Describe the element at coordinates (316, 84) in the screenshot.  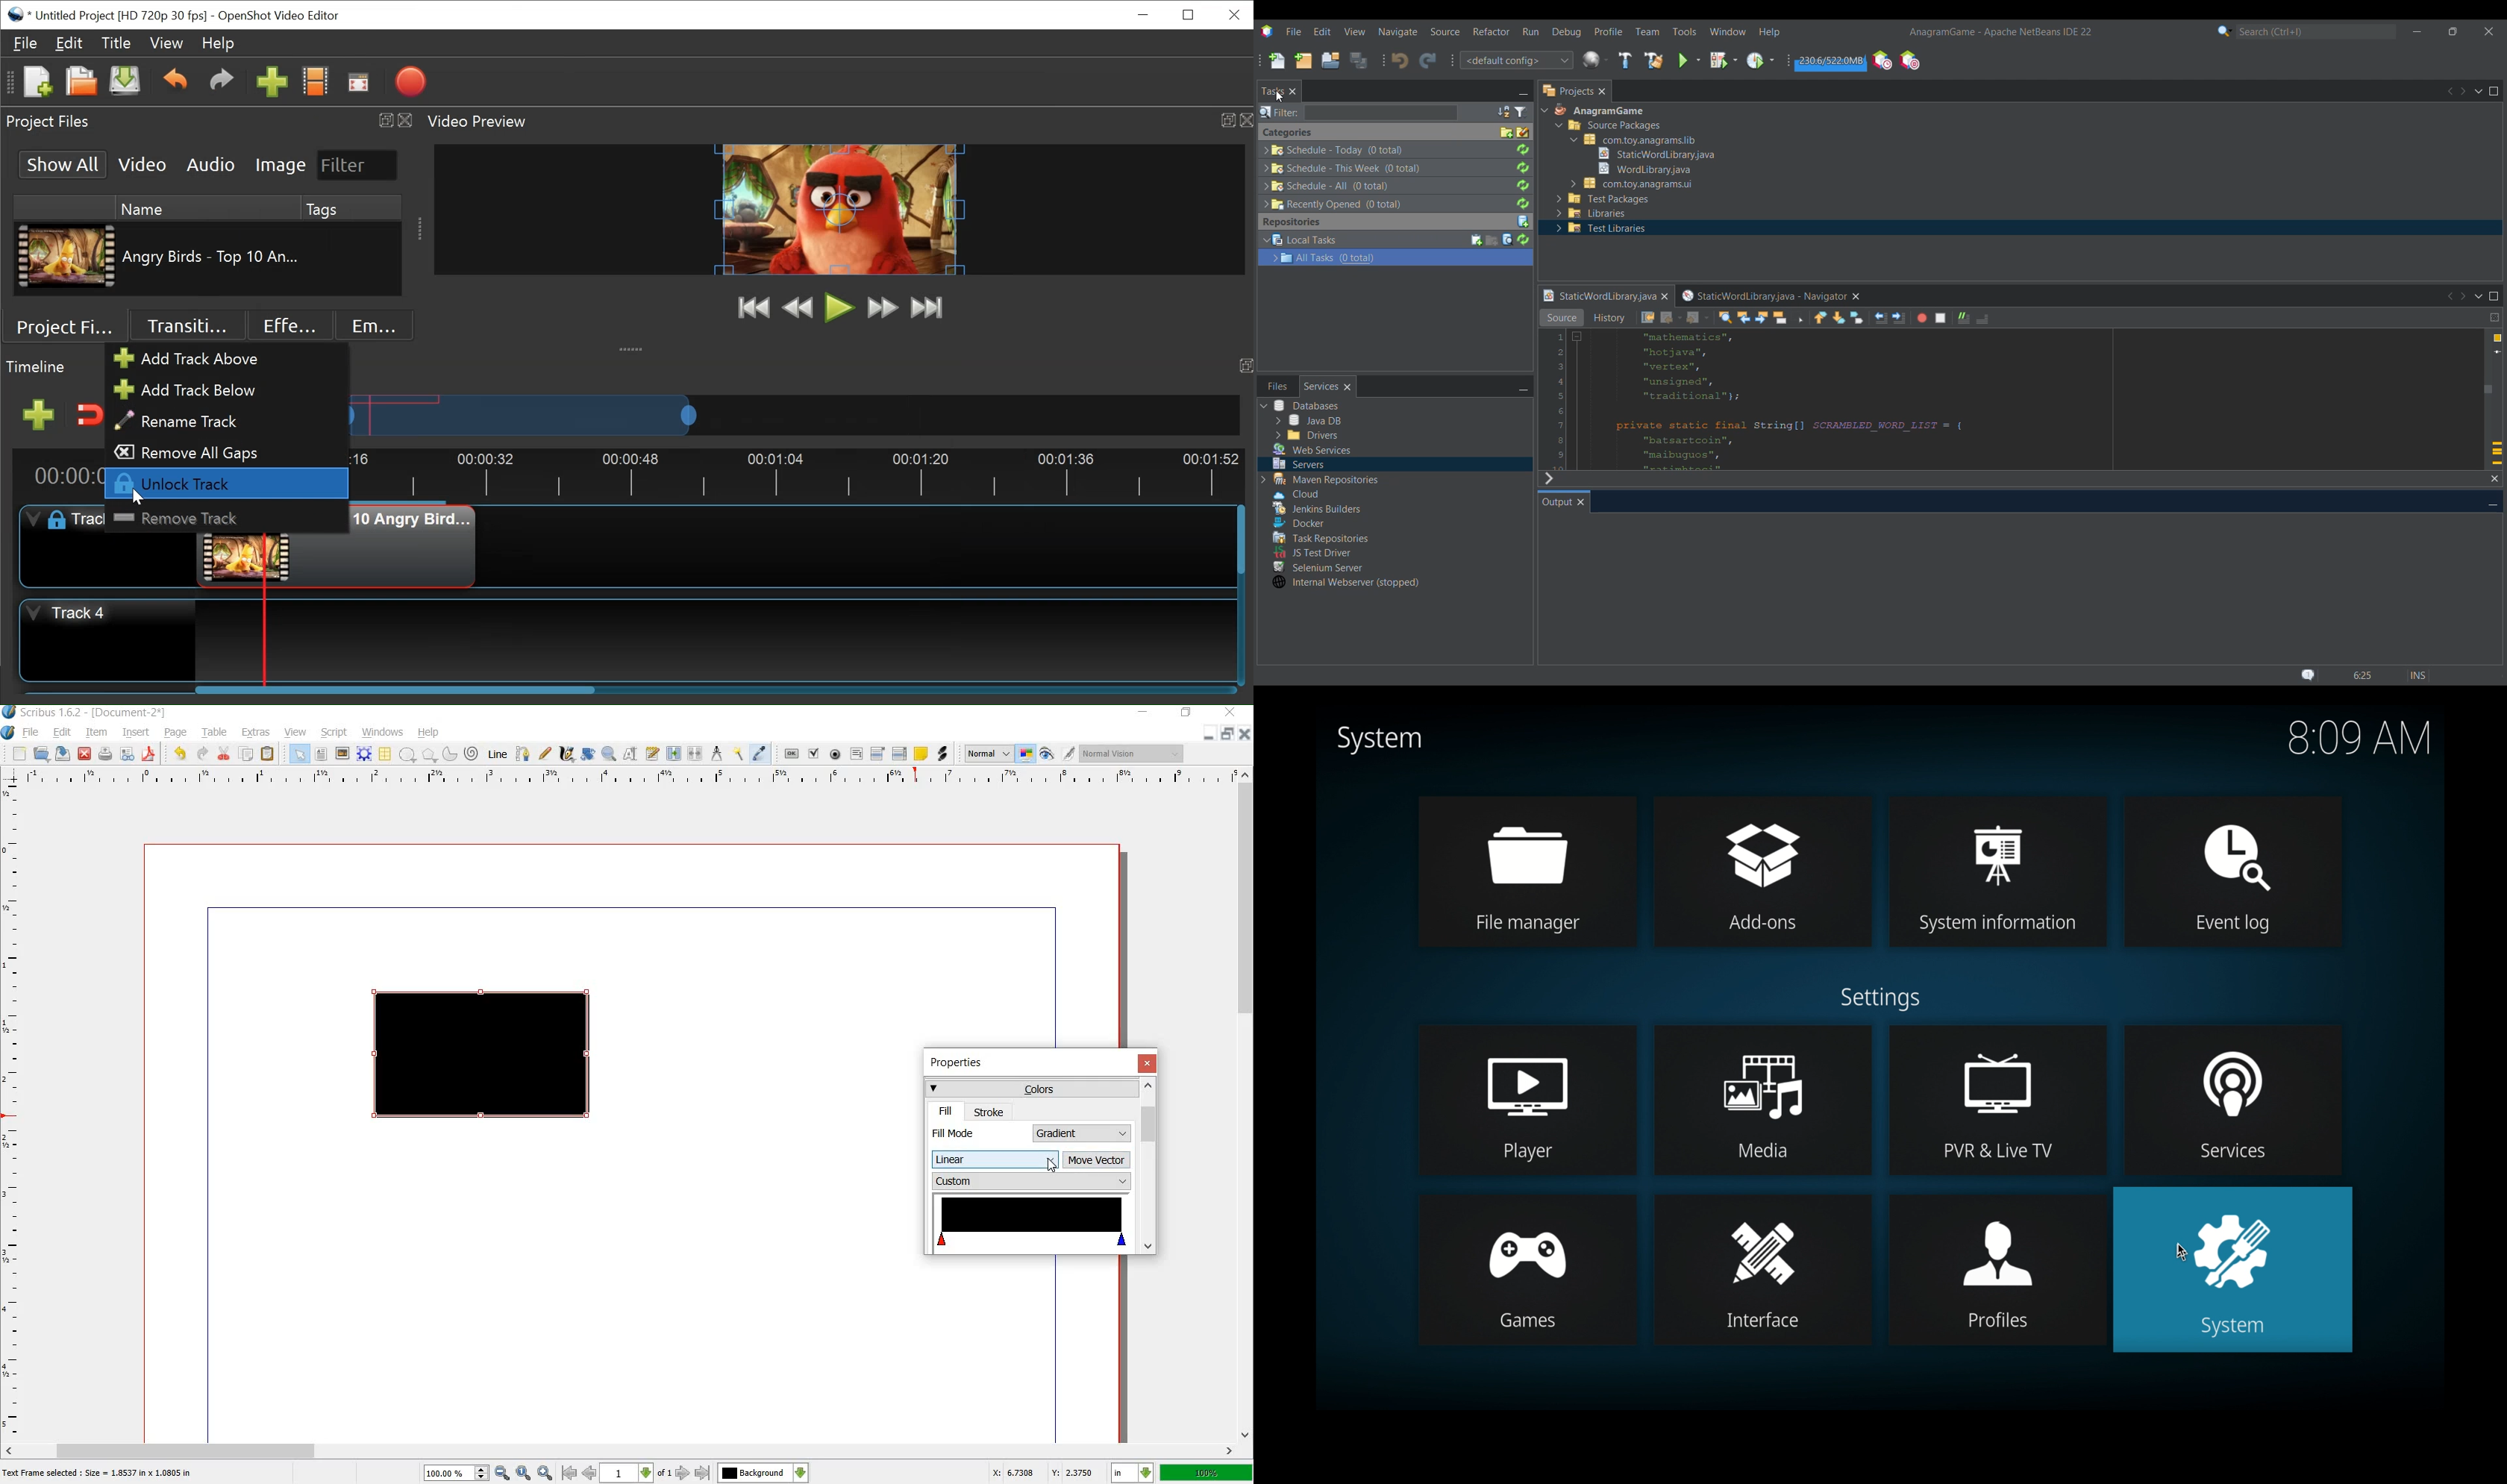
I see `Chooses Profile` at that location.